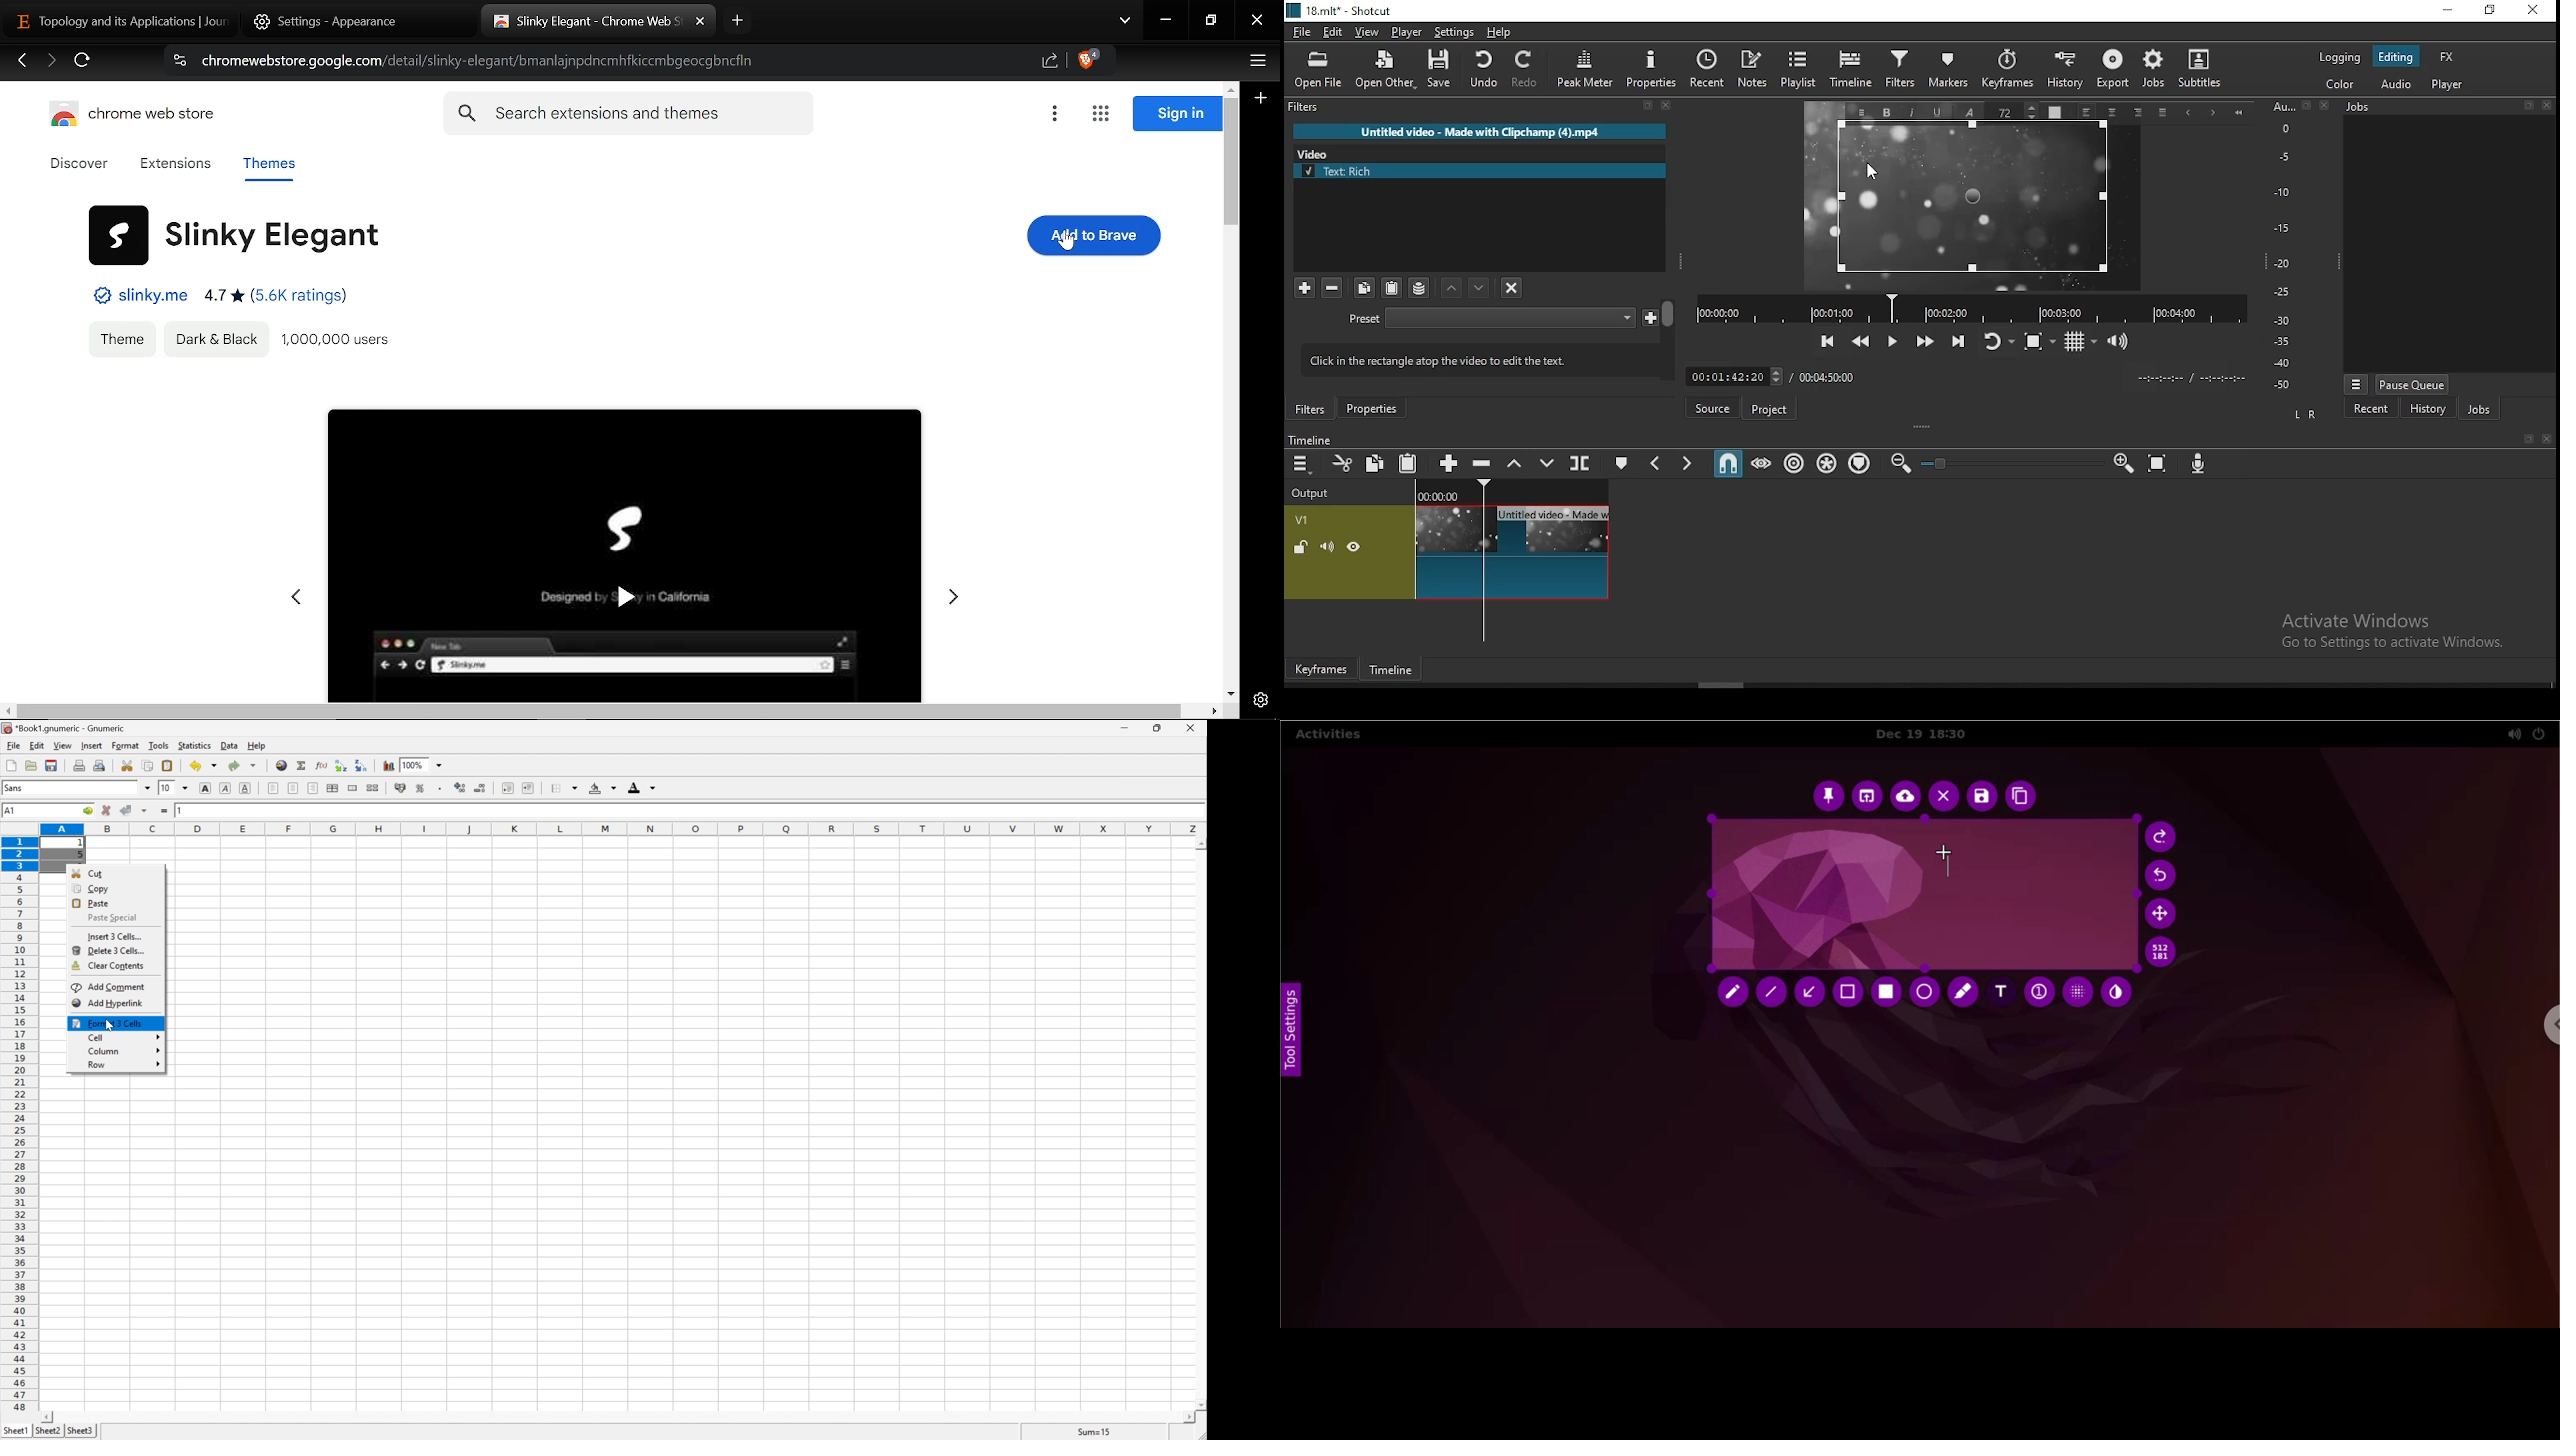 Image resolution: width=2576 pixels, height=1456 pixels. I want to click on bold, so click(208, 788).